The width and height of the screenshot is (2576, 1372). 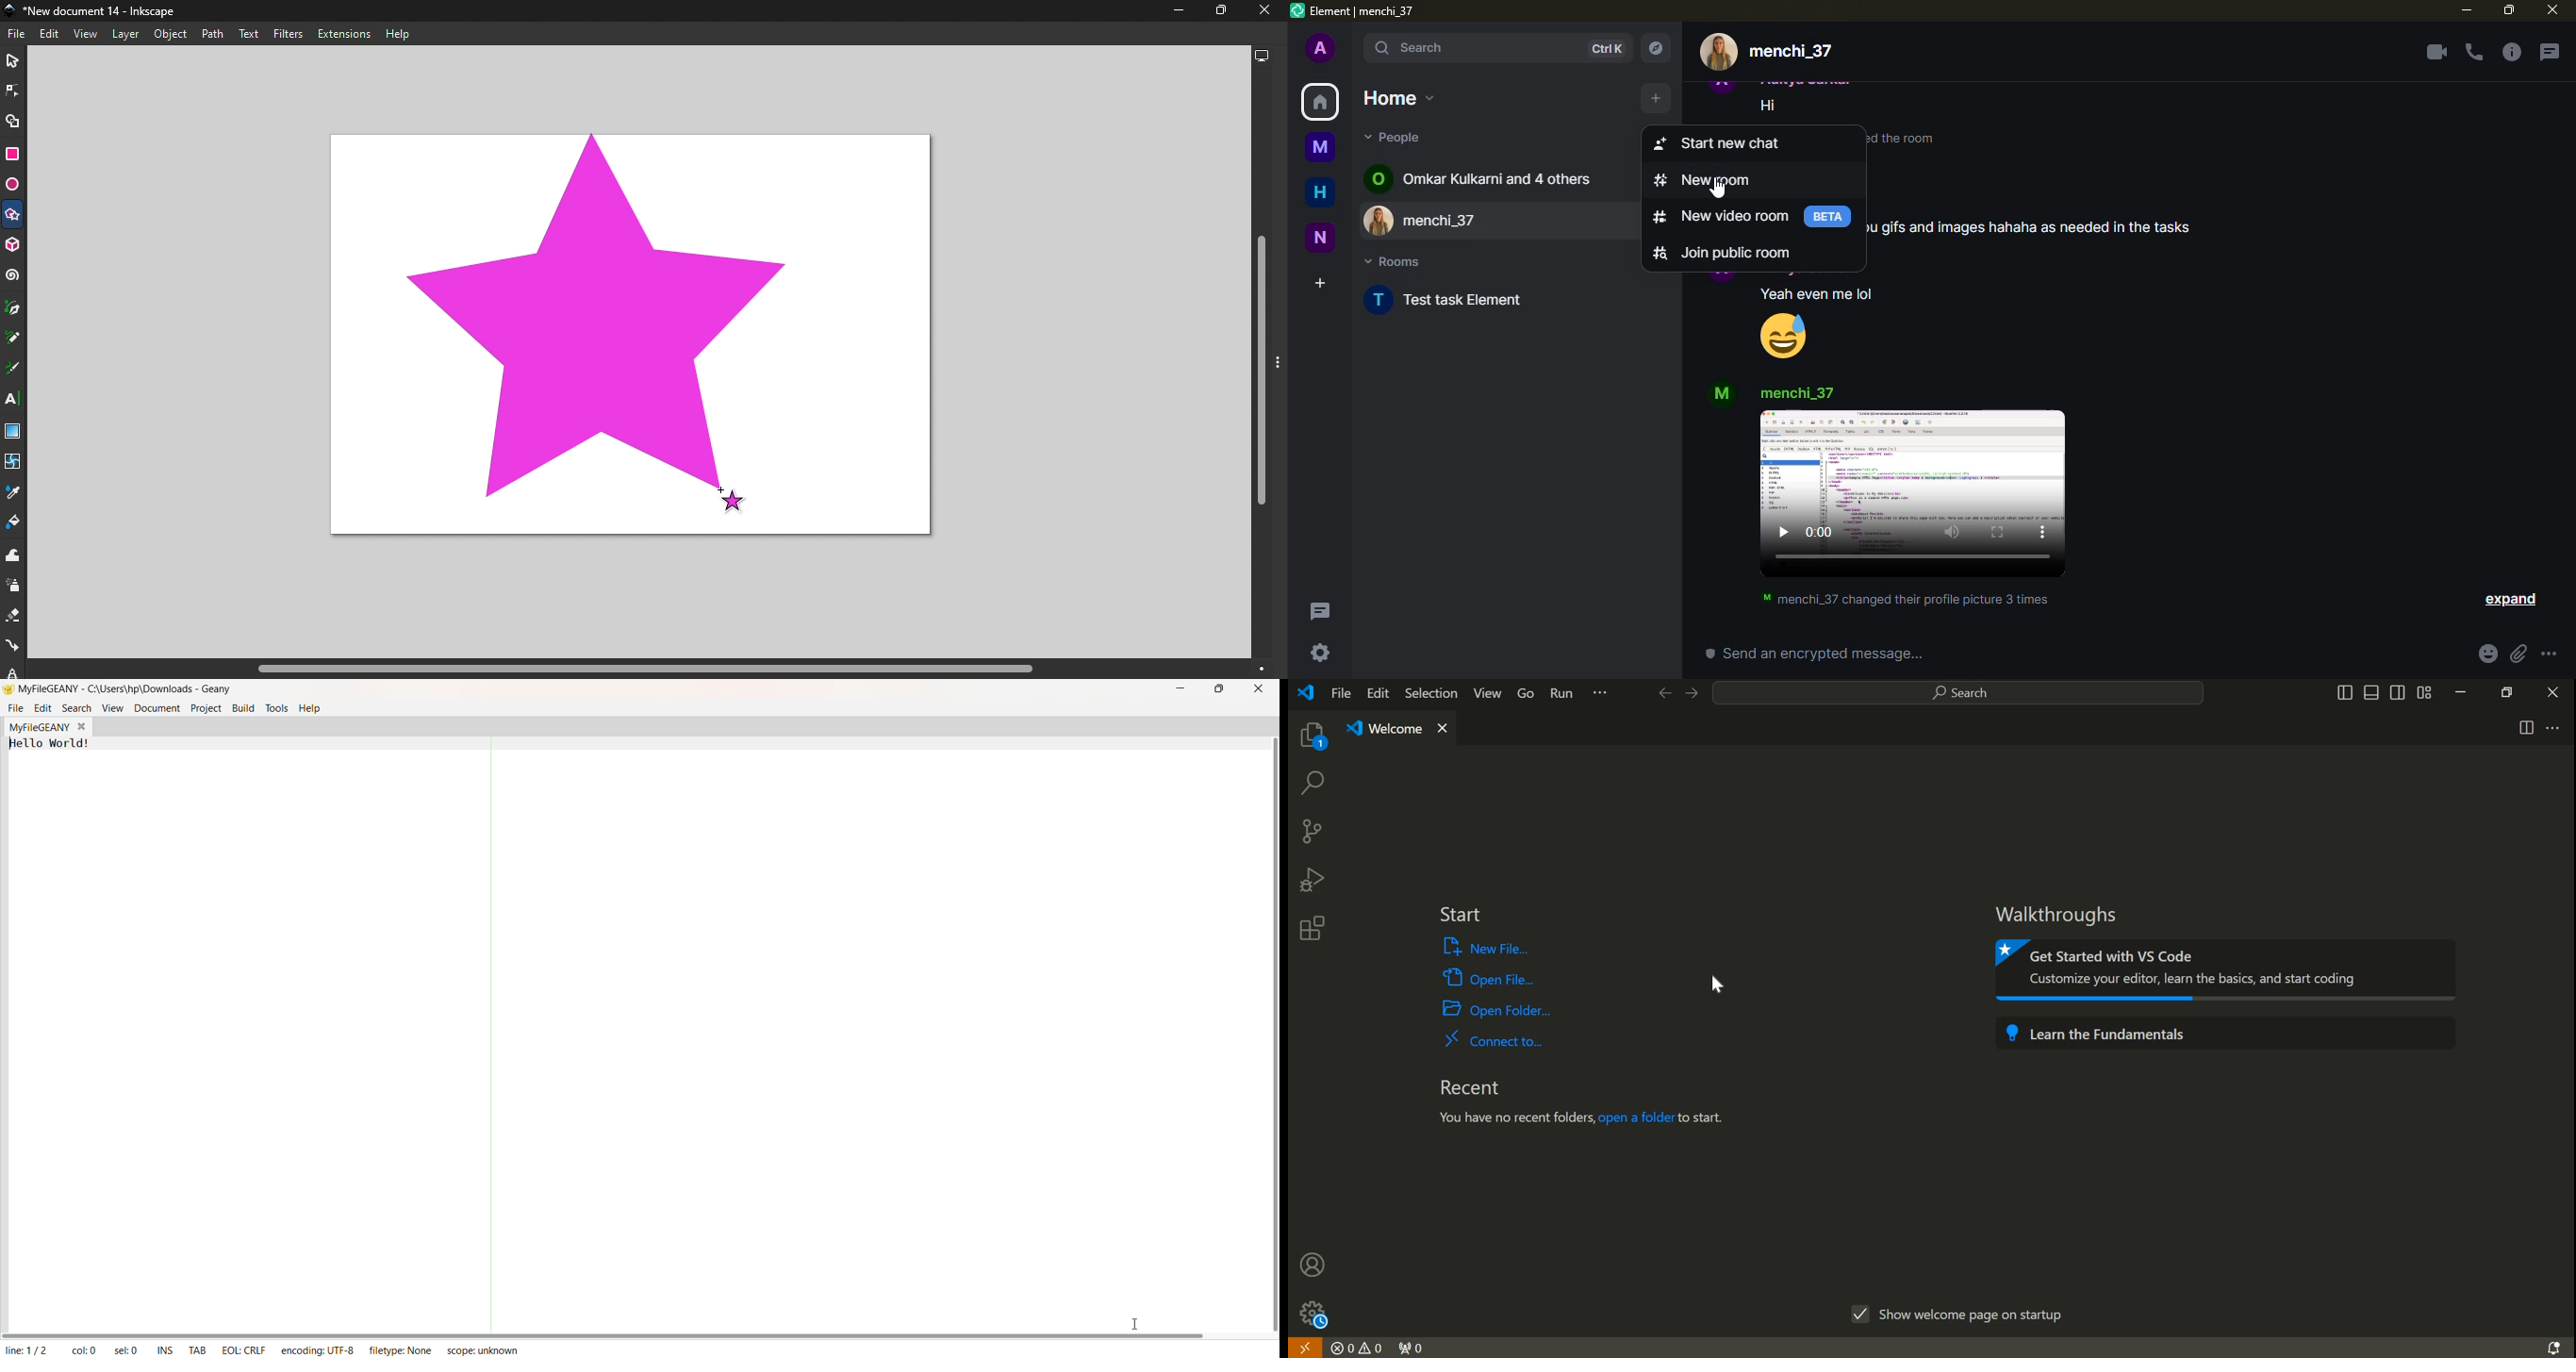 What do you see at coordinates (1827, 217) in the screenshot?
I see `beta` at bounding box center [1827, 217].